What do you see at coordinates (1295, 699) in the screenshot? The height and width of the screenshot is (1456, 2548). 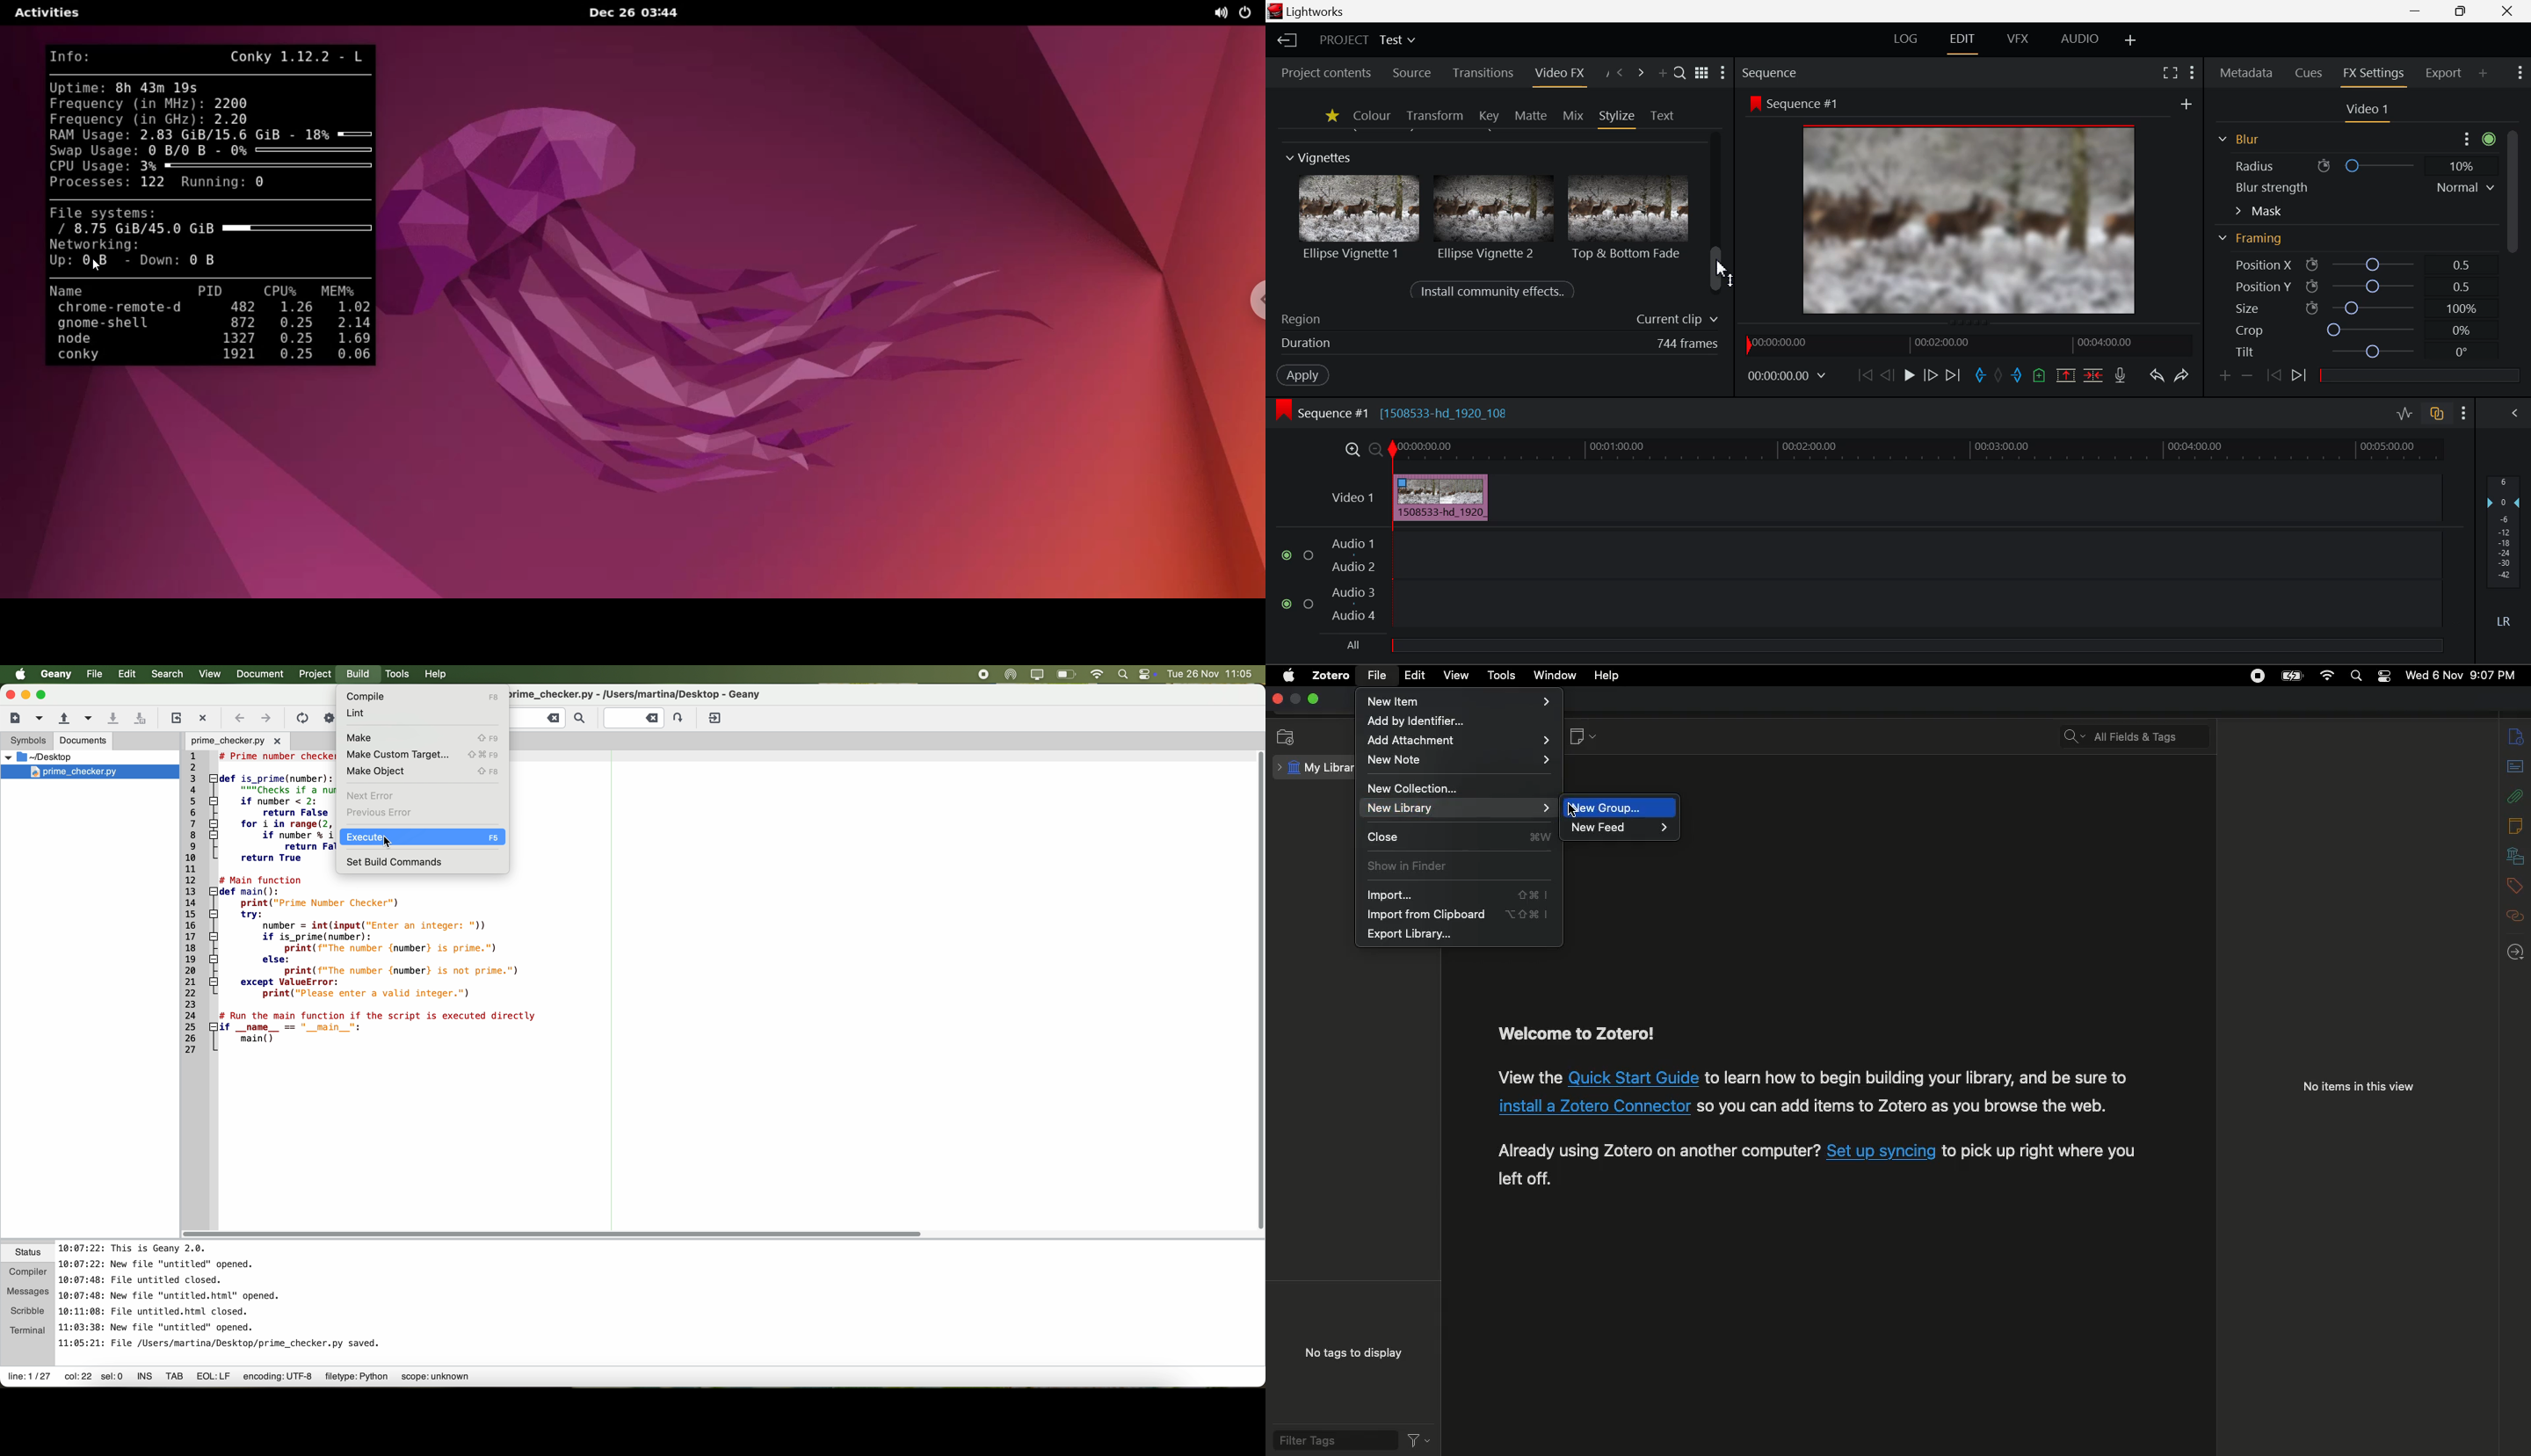 I see `Minimize` at bounding box center [1295, 699].